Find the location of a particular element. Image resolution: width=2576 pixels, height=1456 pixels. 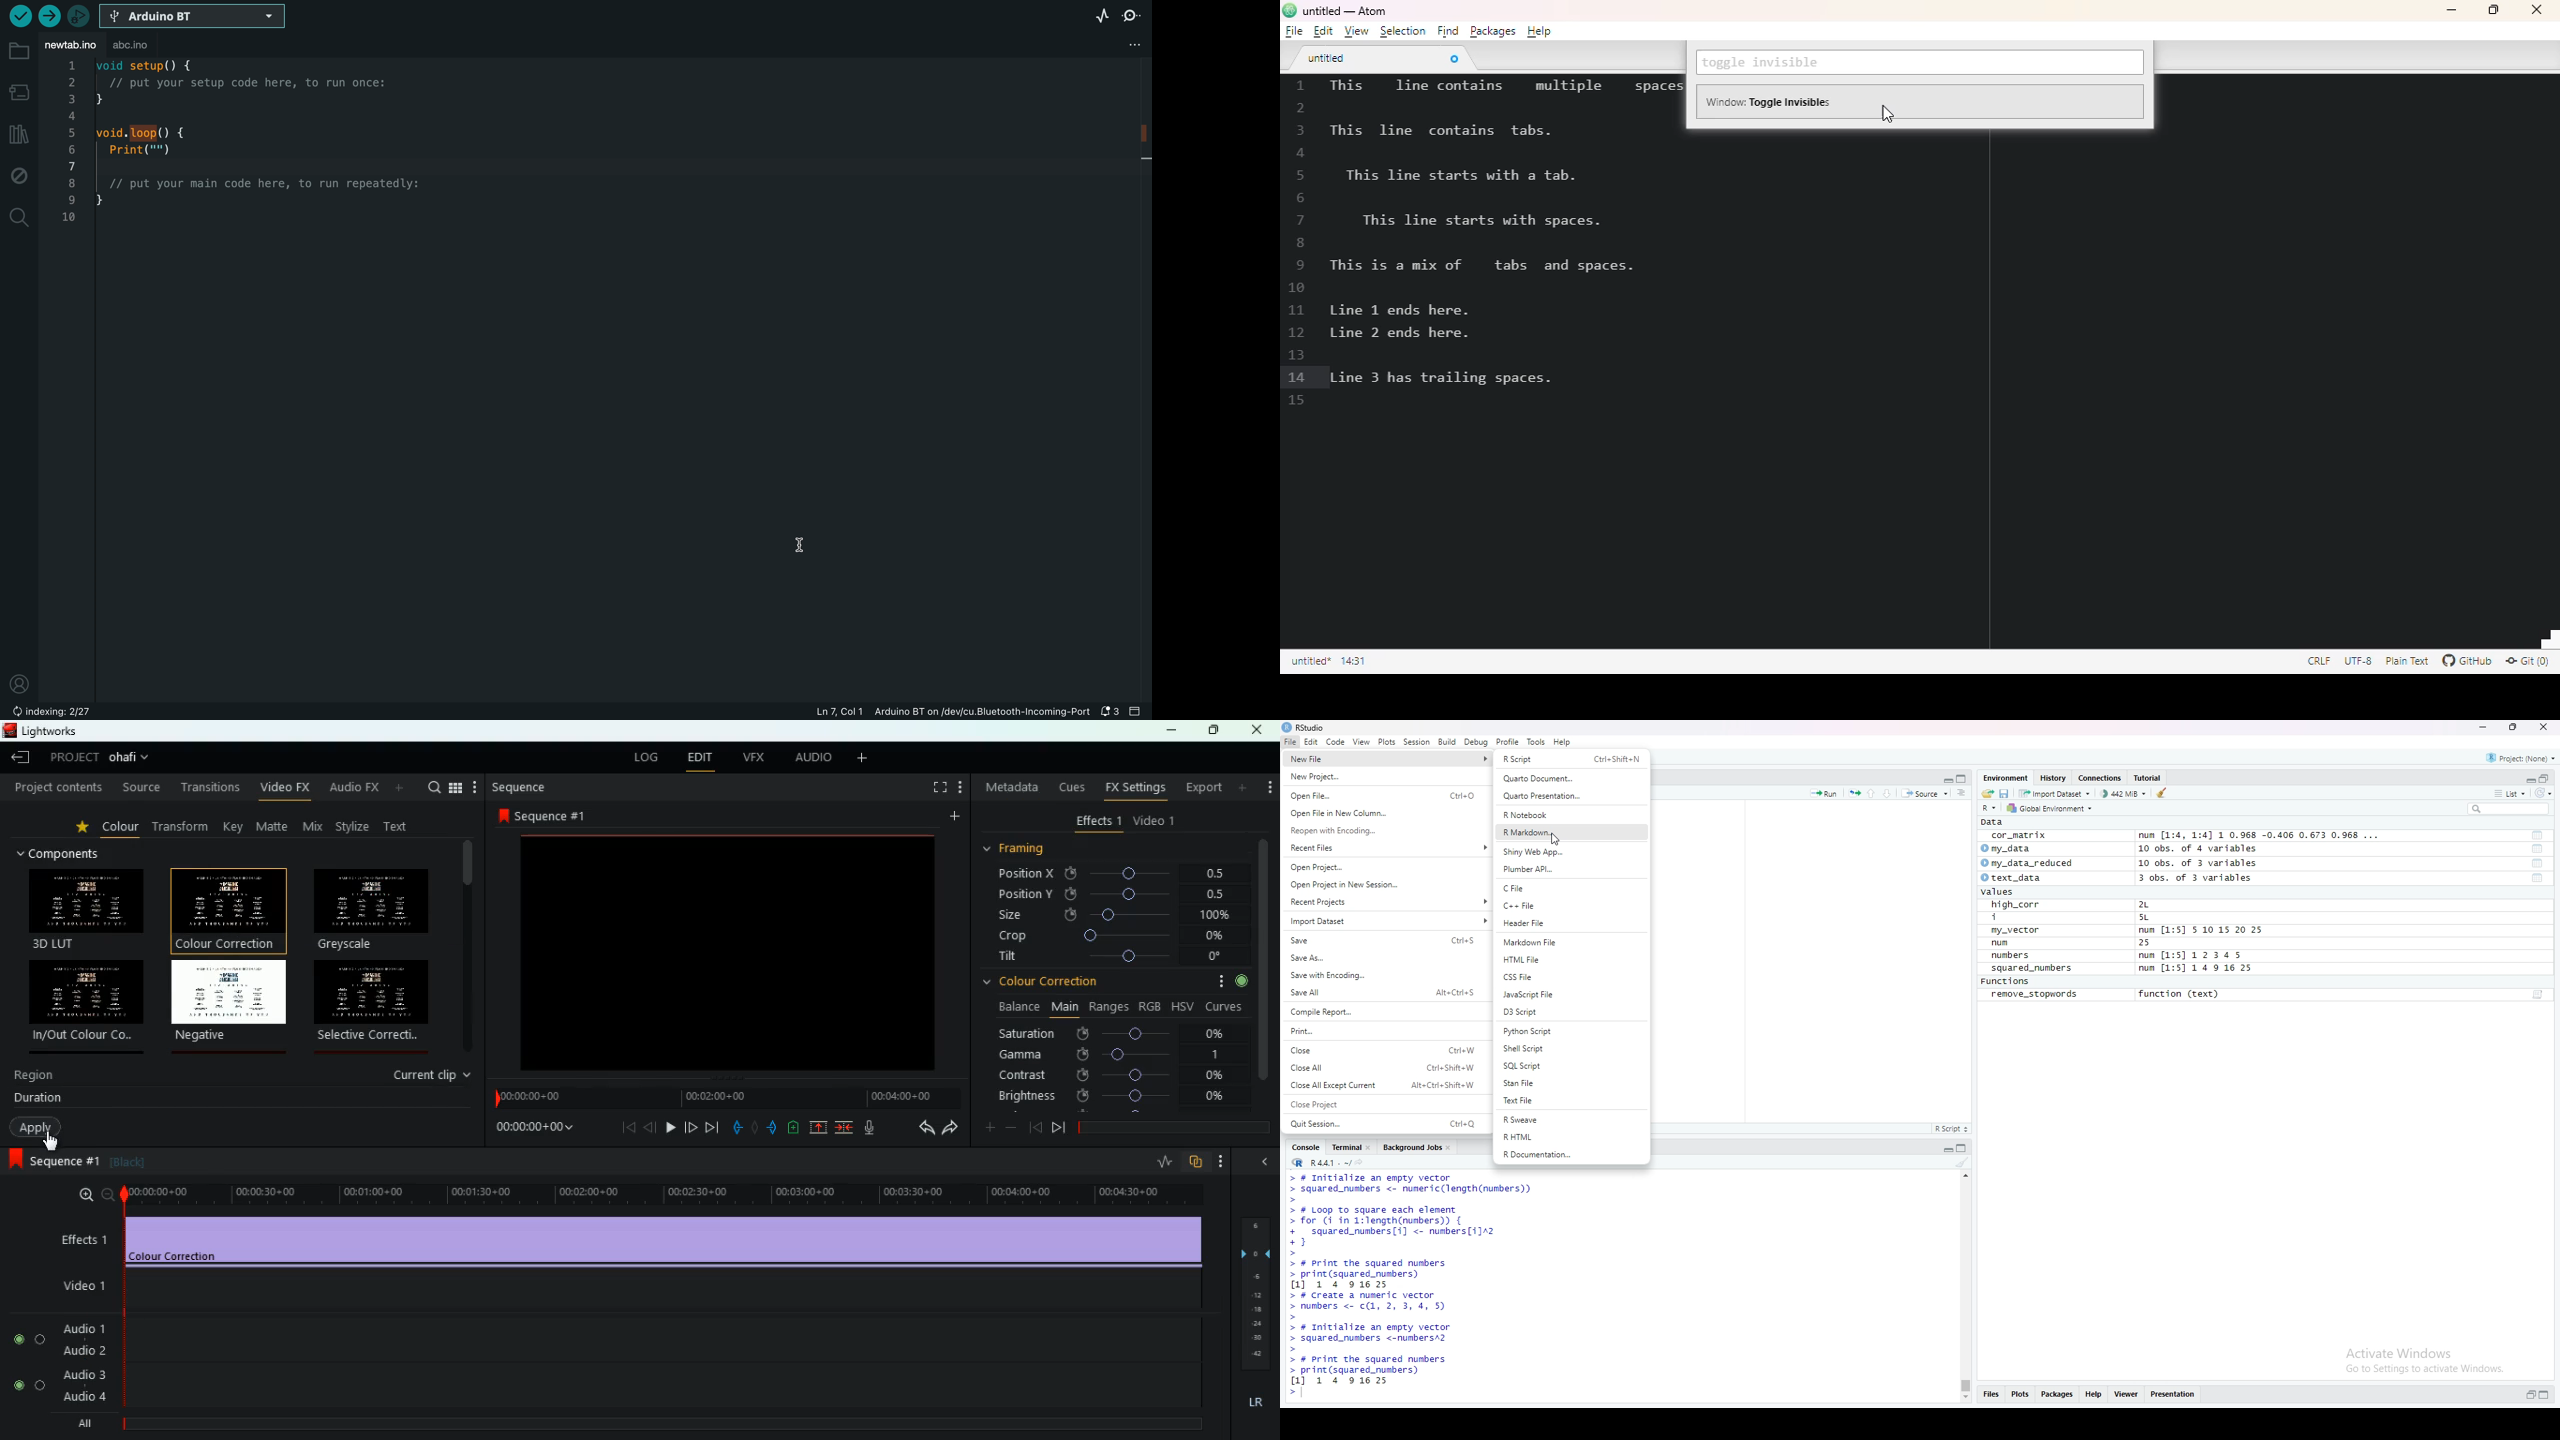

compress is located at coordinates (846, 1129).